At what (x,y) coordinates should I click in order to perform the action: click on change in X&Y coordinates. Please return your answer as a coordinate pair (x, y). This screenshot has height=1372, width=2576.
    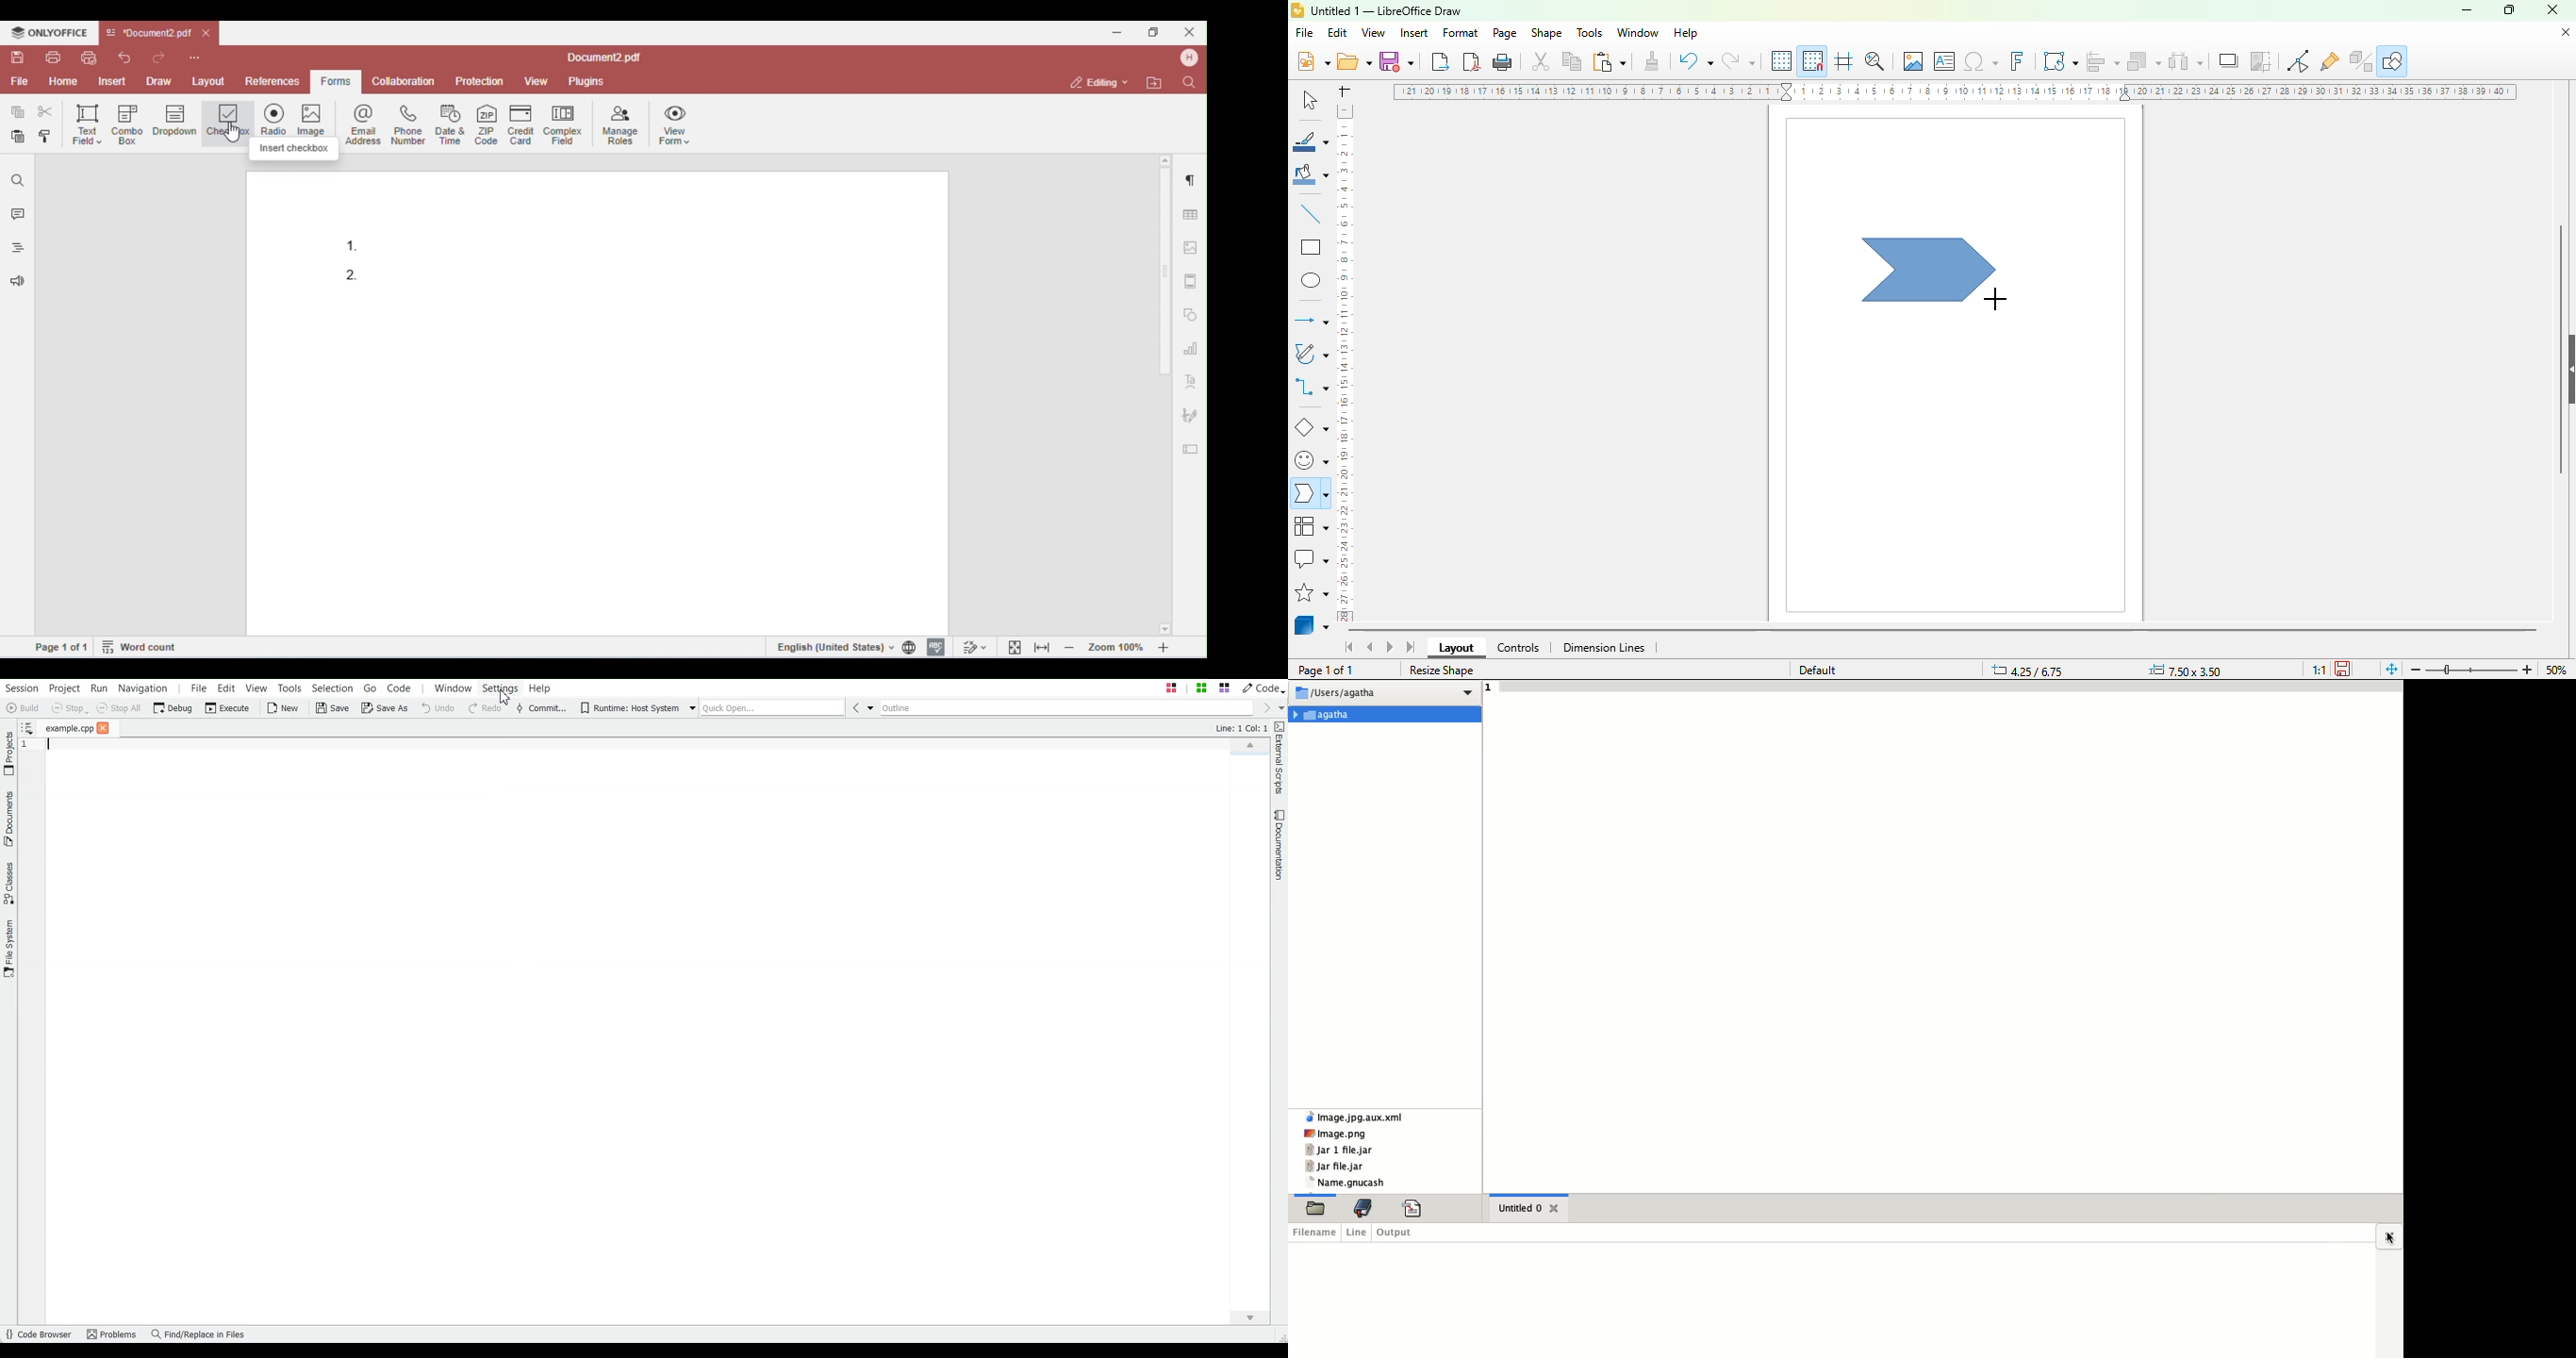
    Looking at the image, I should click on (2027, 670).